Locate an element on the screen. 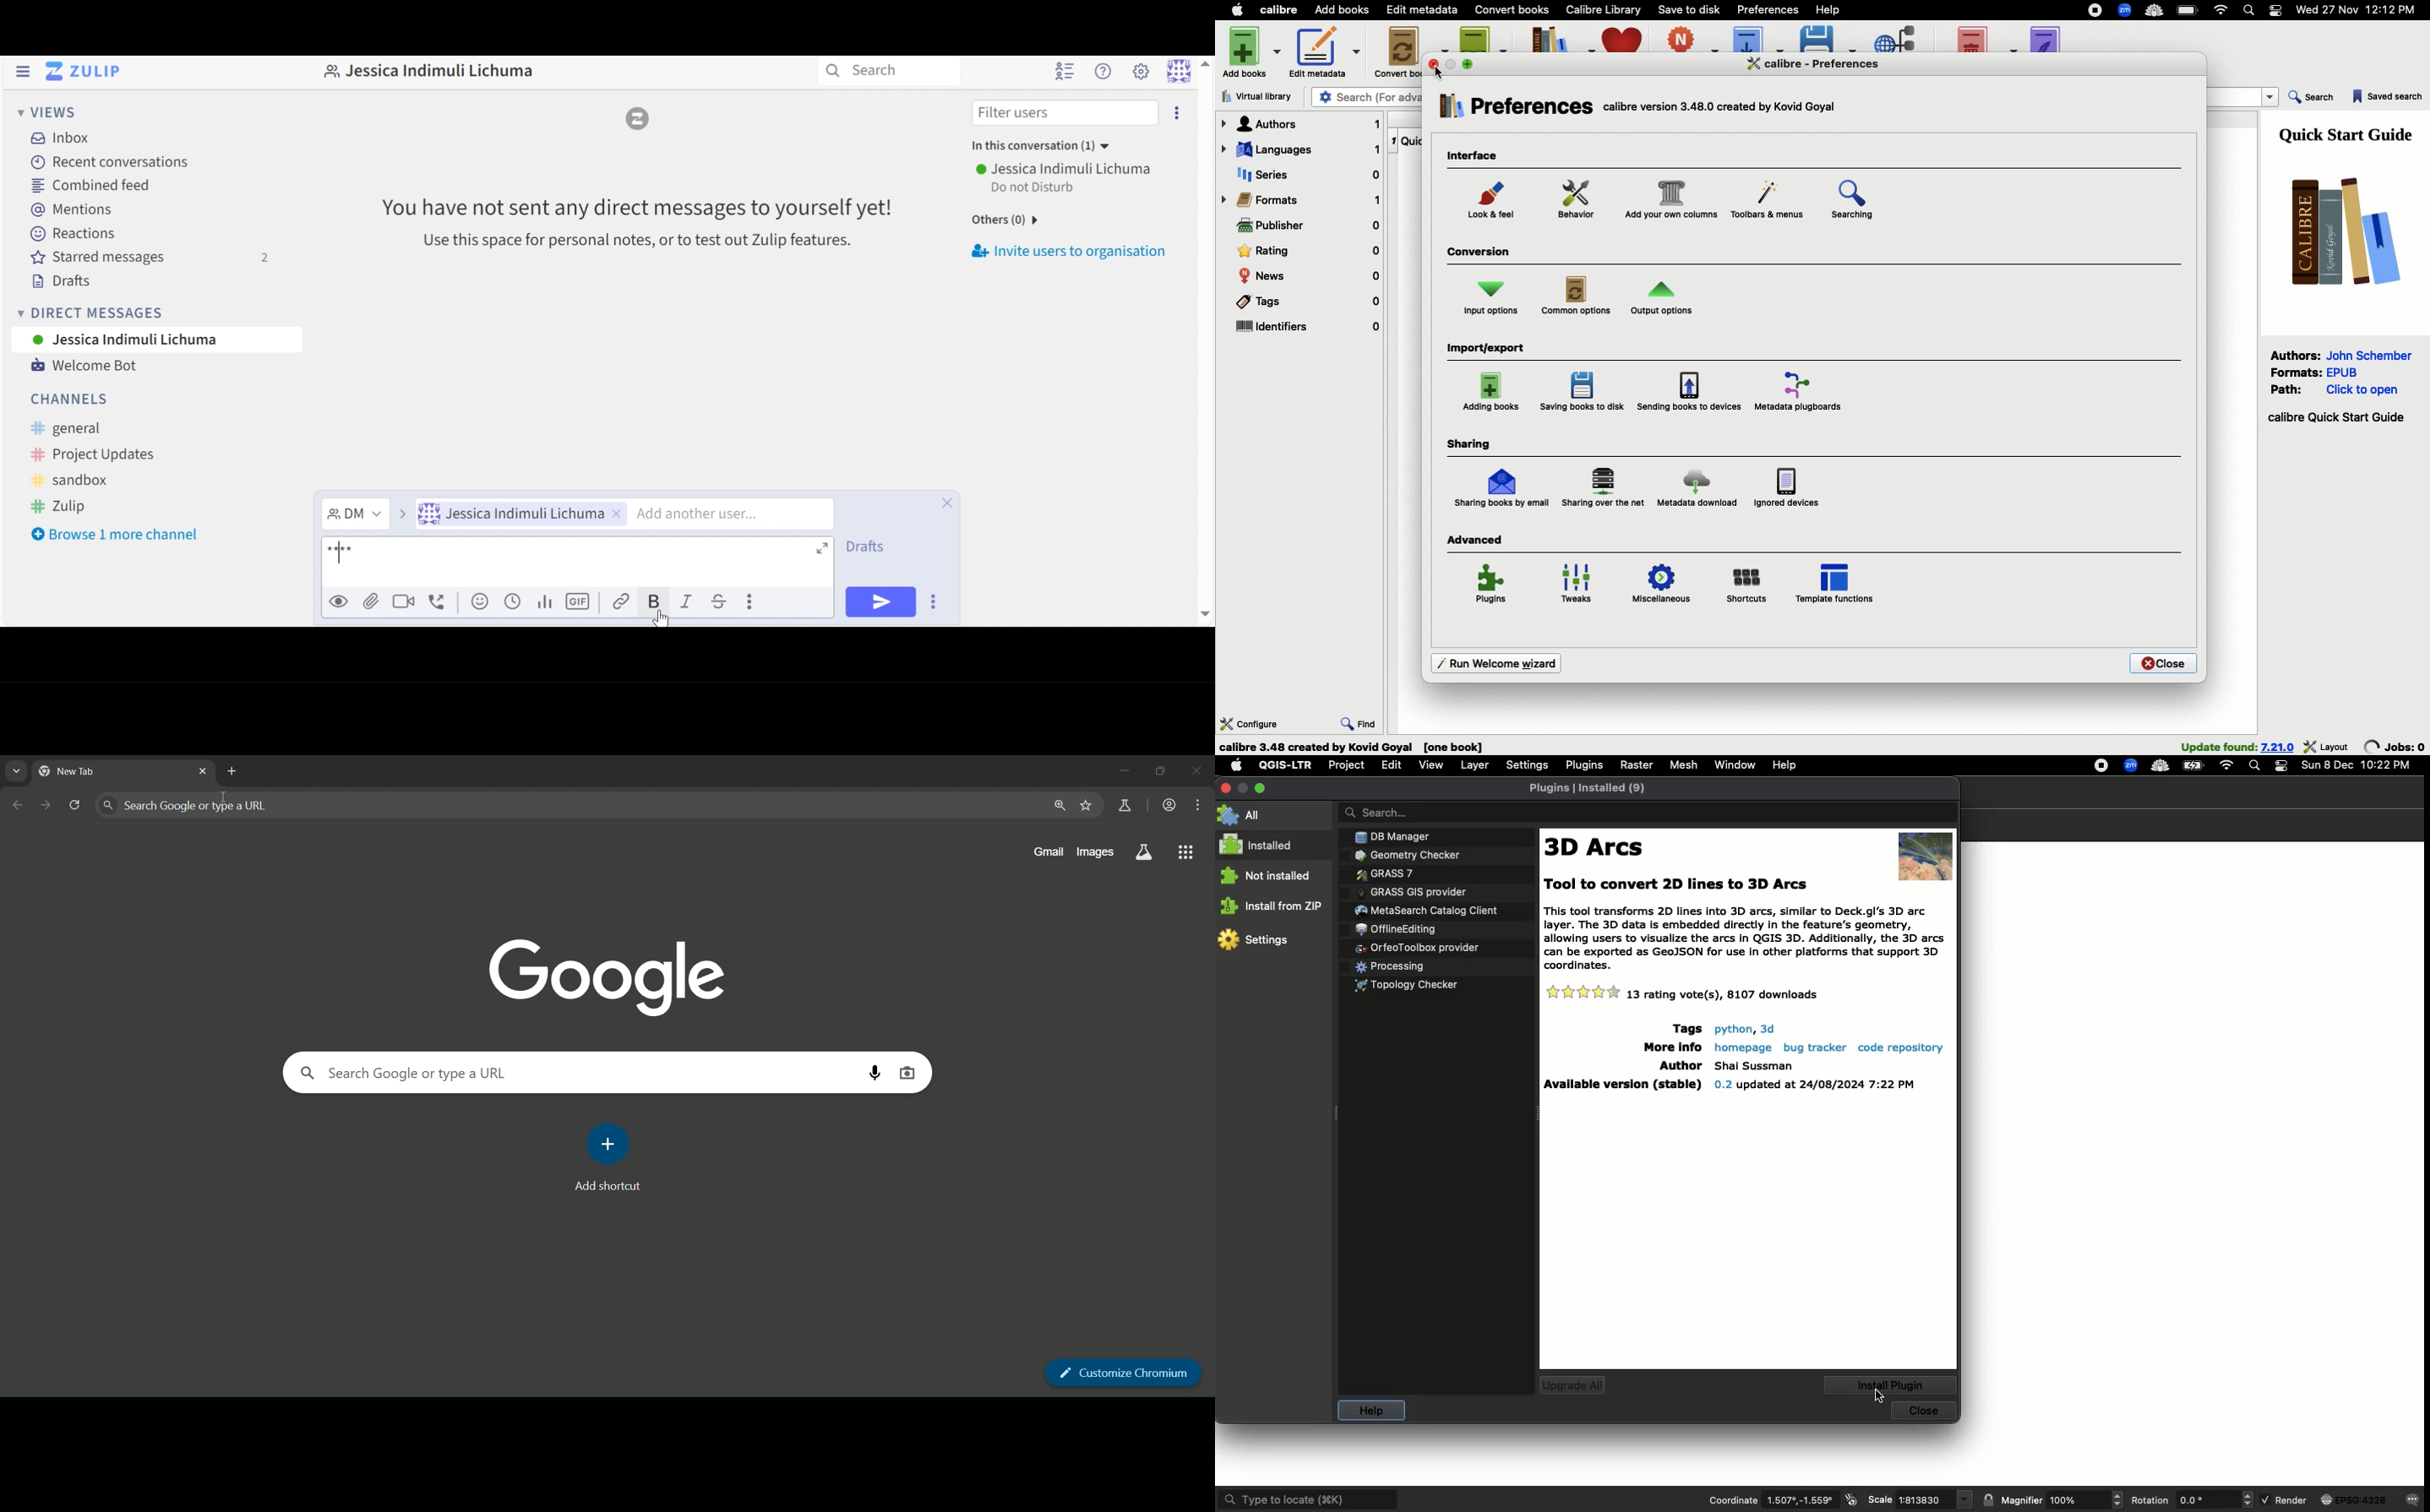 This screenshot has height=1512, width=2436. Tags is located at coordinates (1306, 305).